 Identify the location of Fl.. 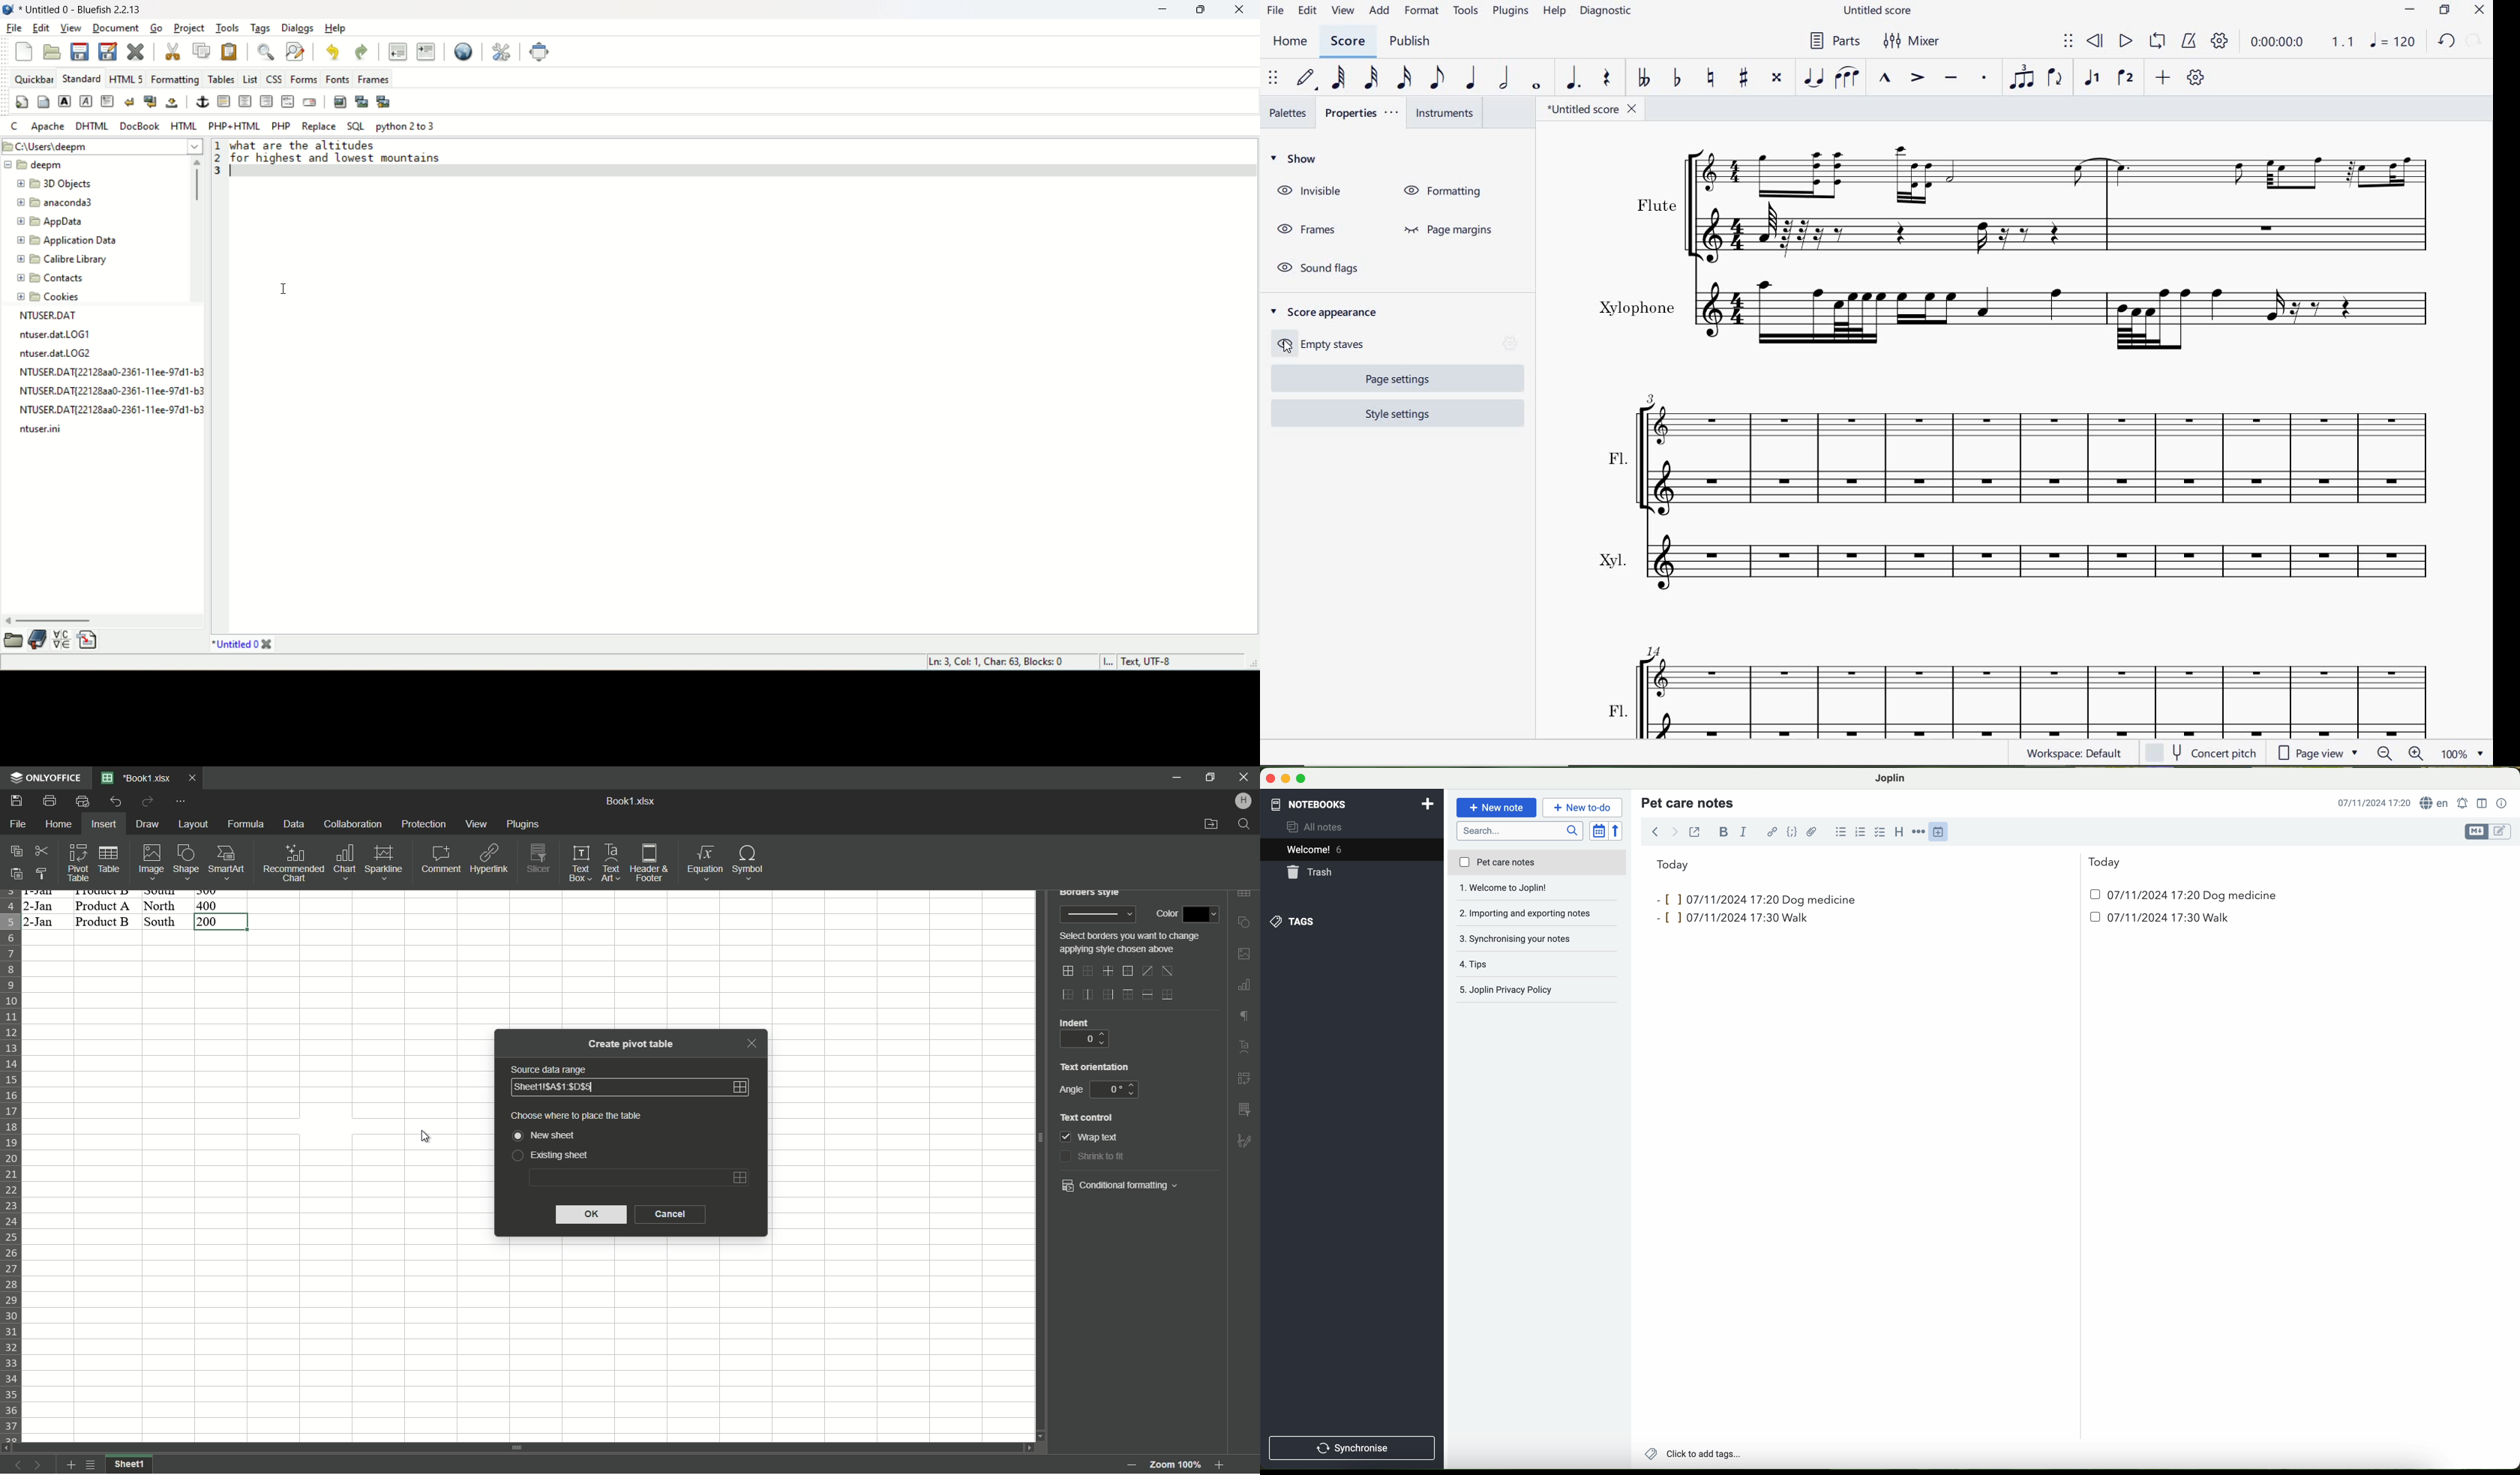
(2023, 688).